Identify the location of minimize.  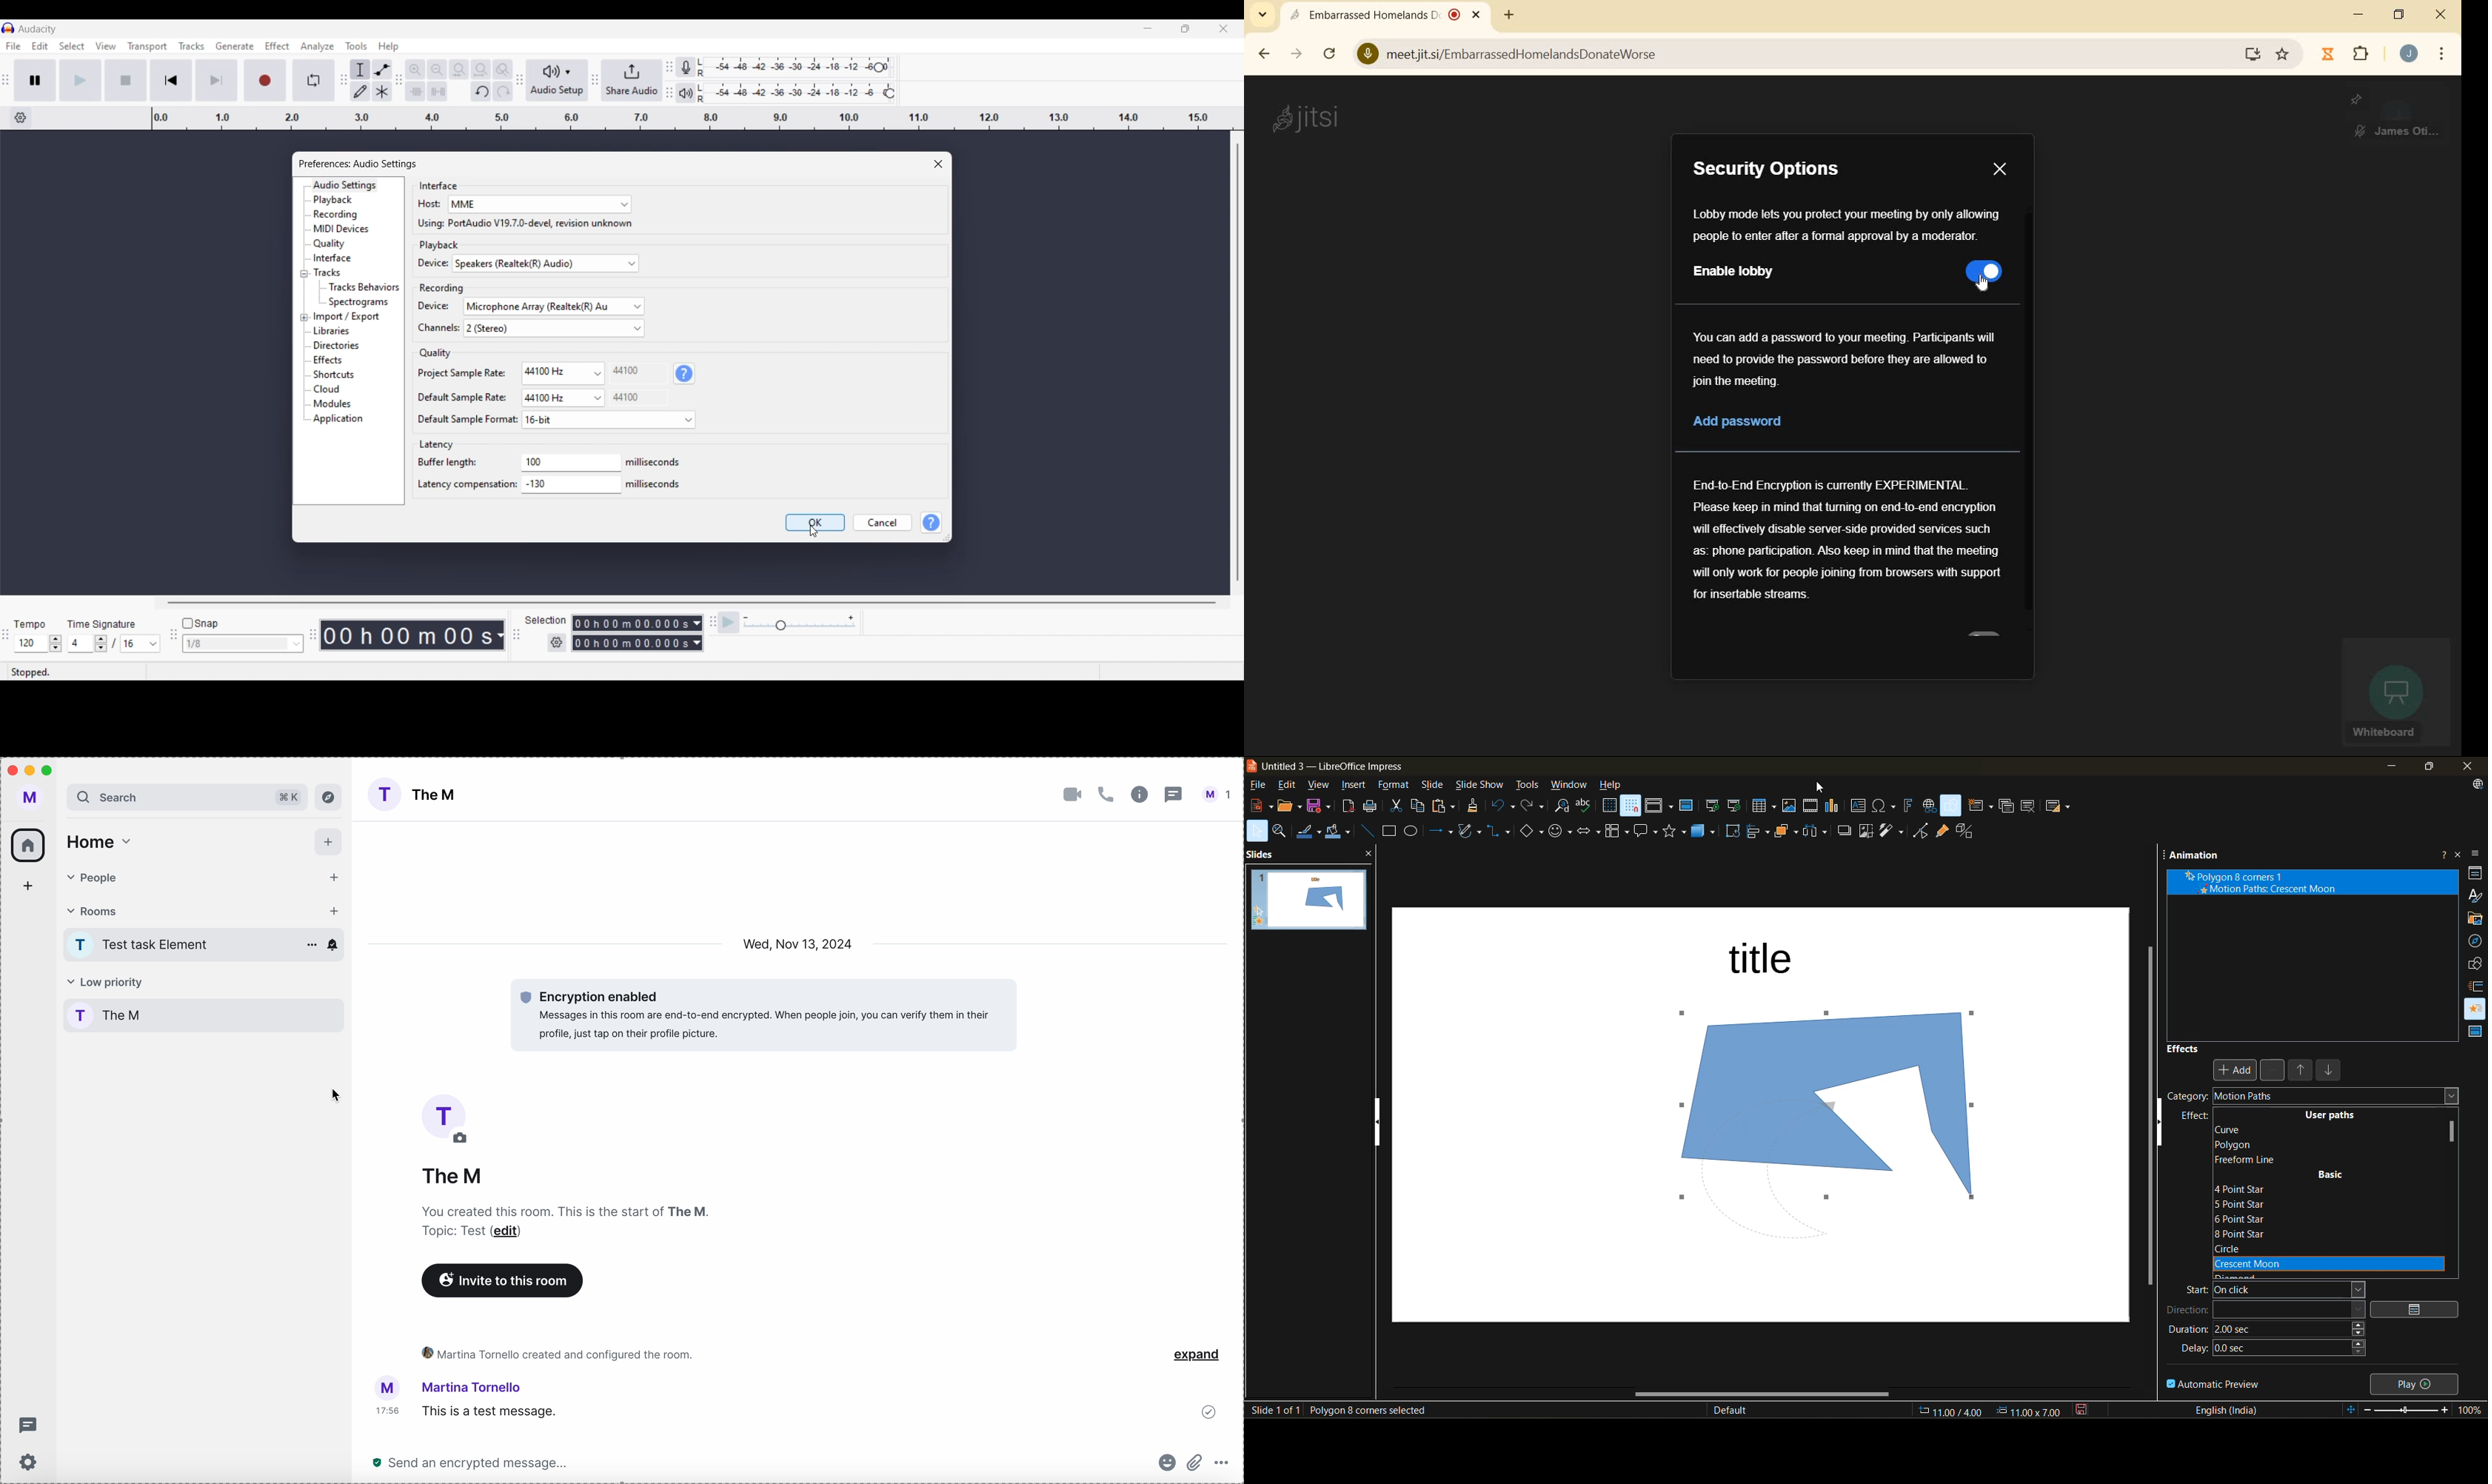
(2389, 768).